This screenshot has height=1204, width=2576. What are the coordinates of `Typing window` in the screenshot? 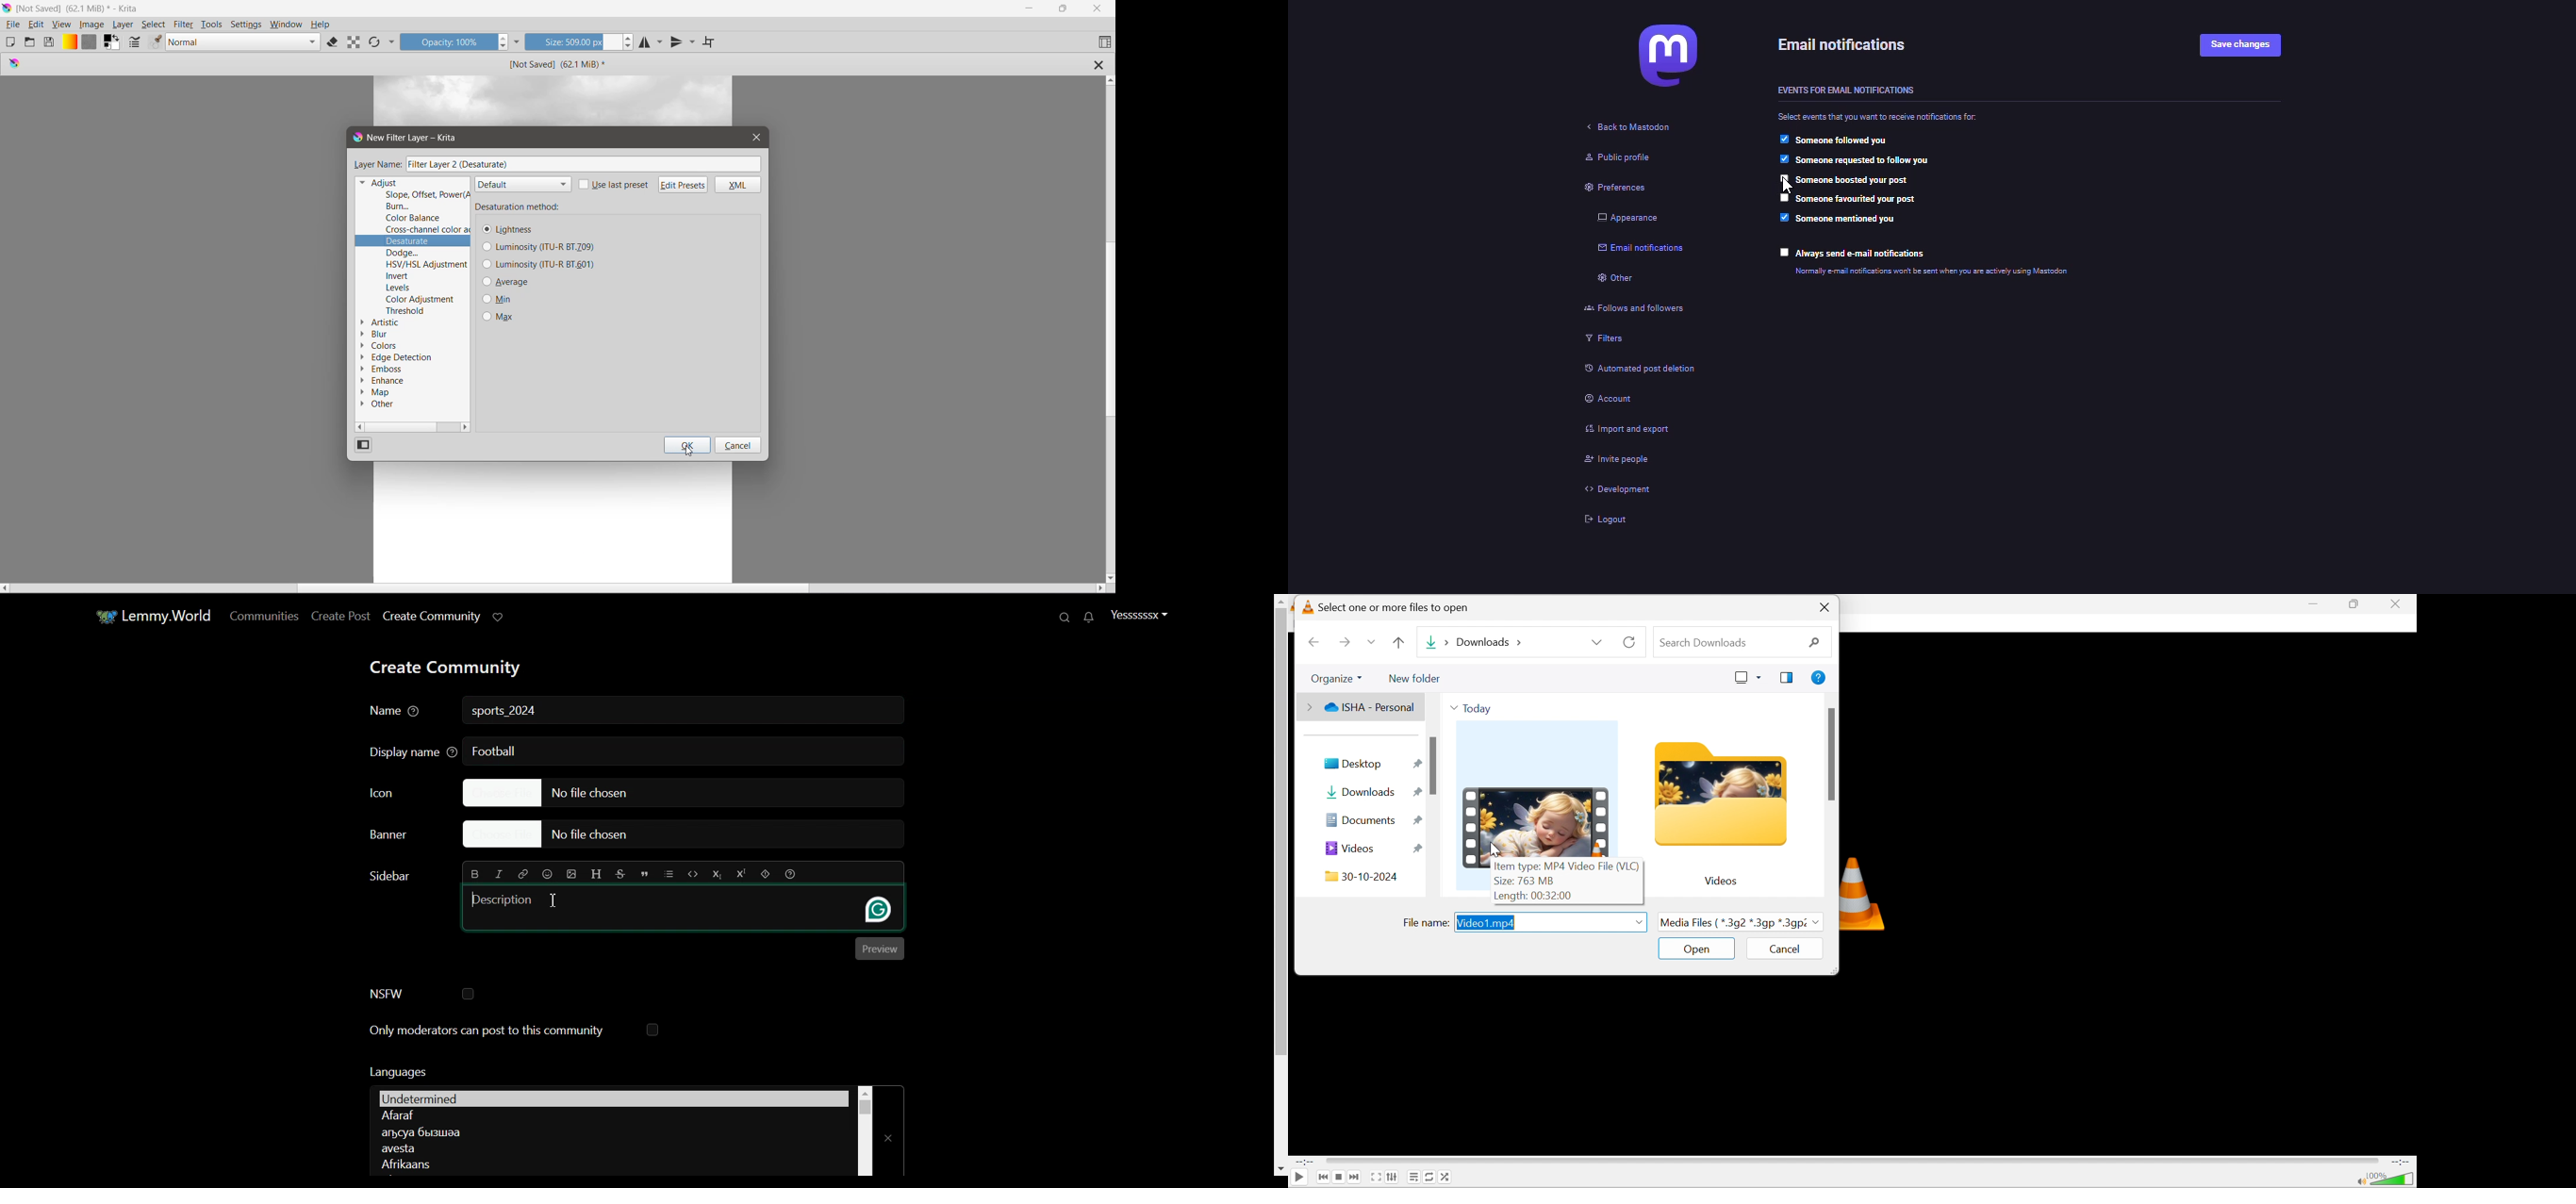 It's located at (651, 907).